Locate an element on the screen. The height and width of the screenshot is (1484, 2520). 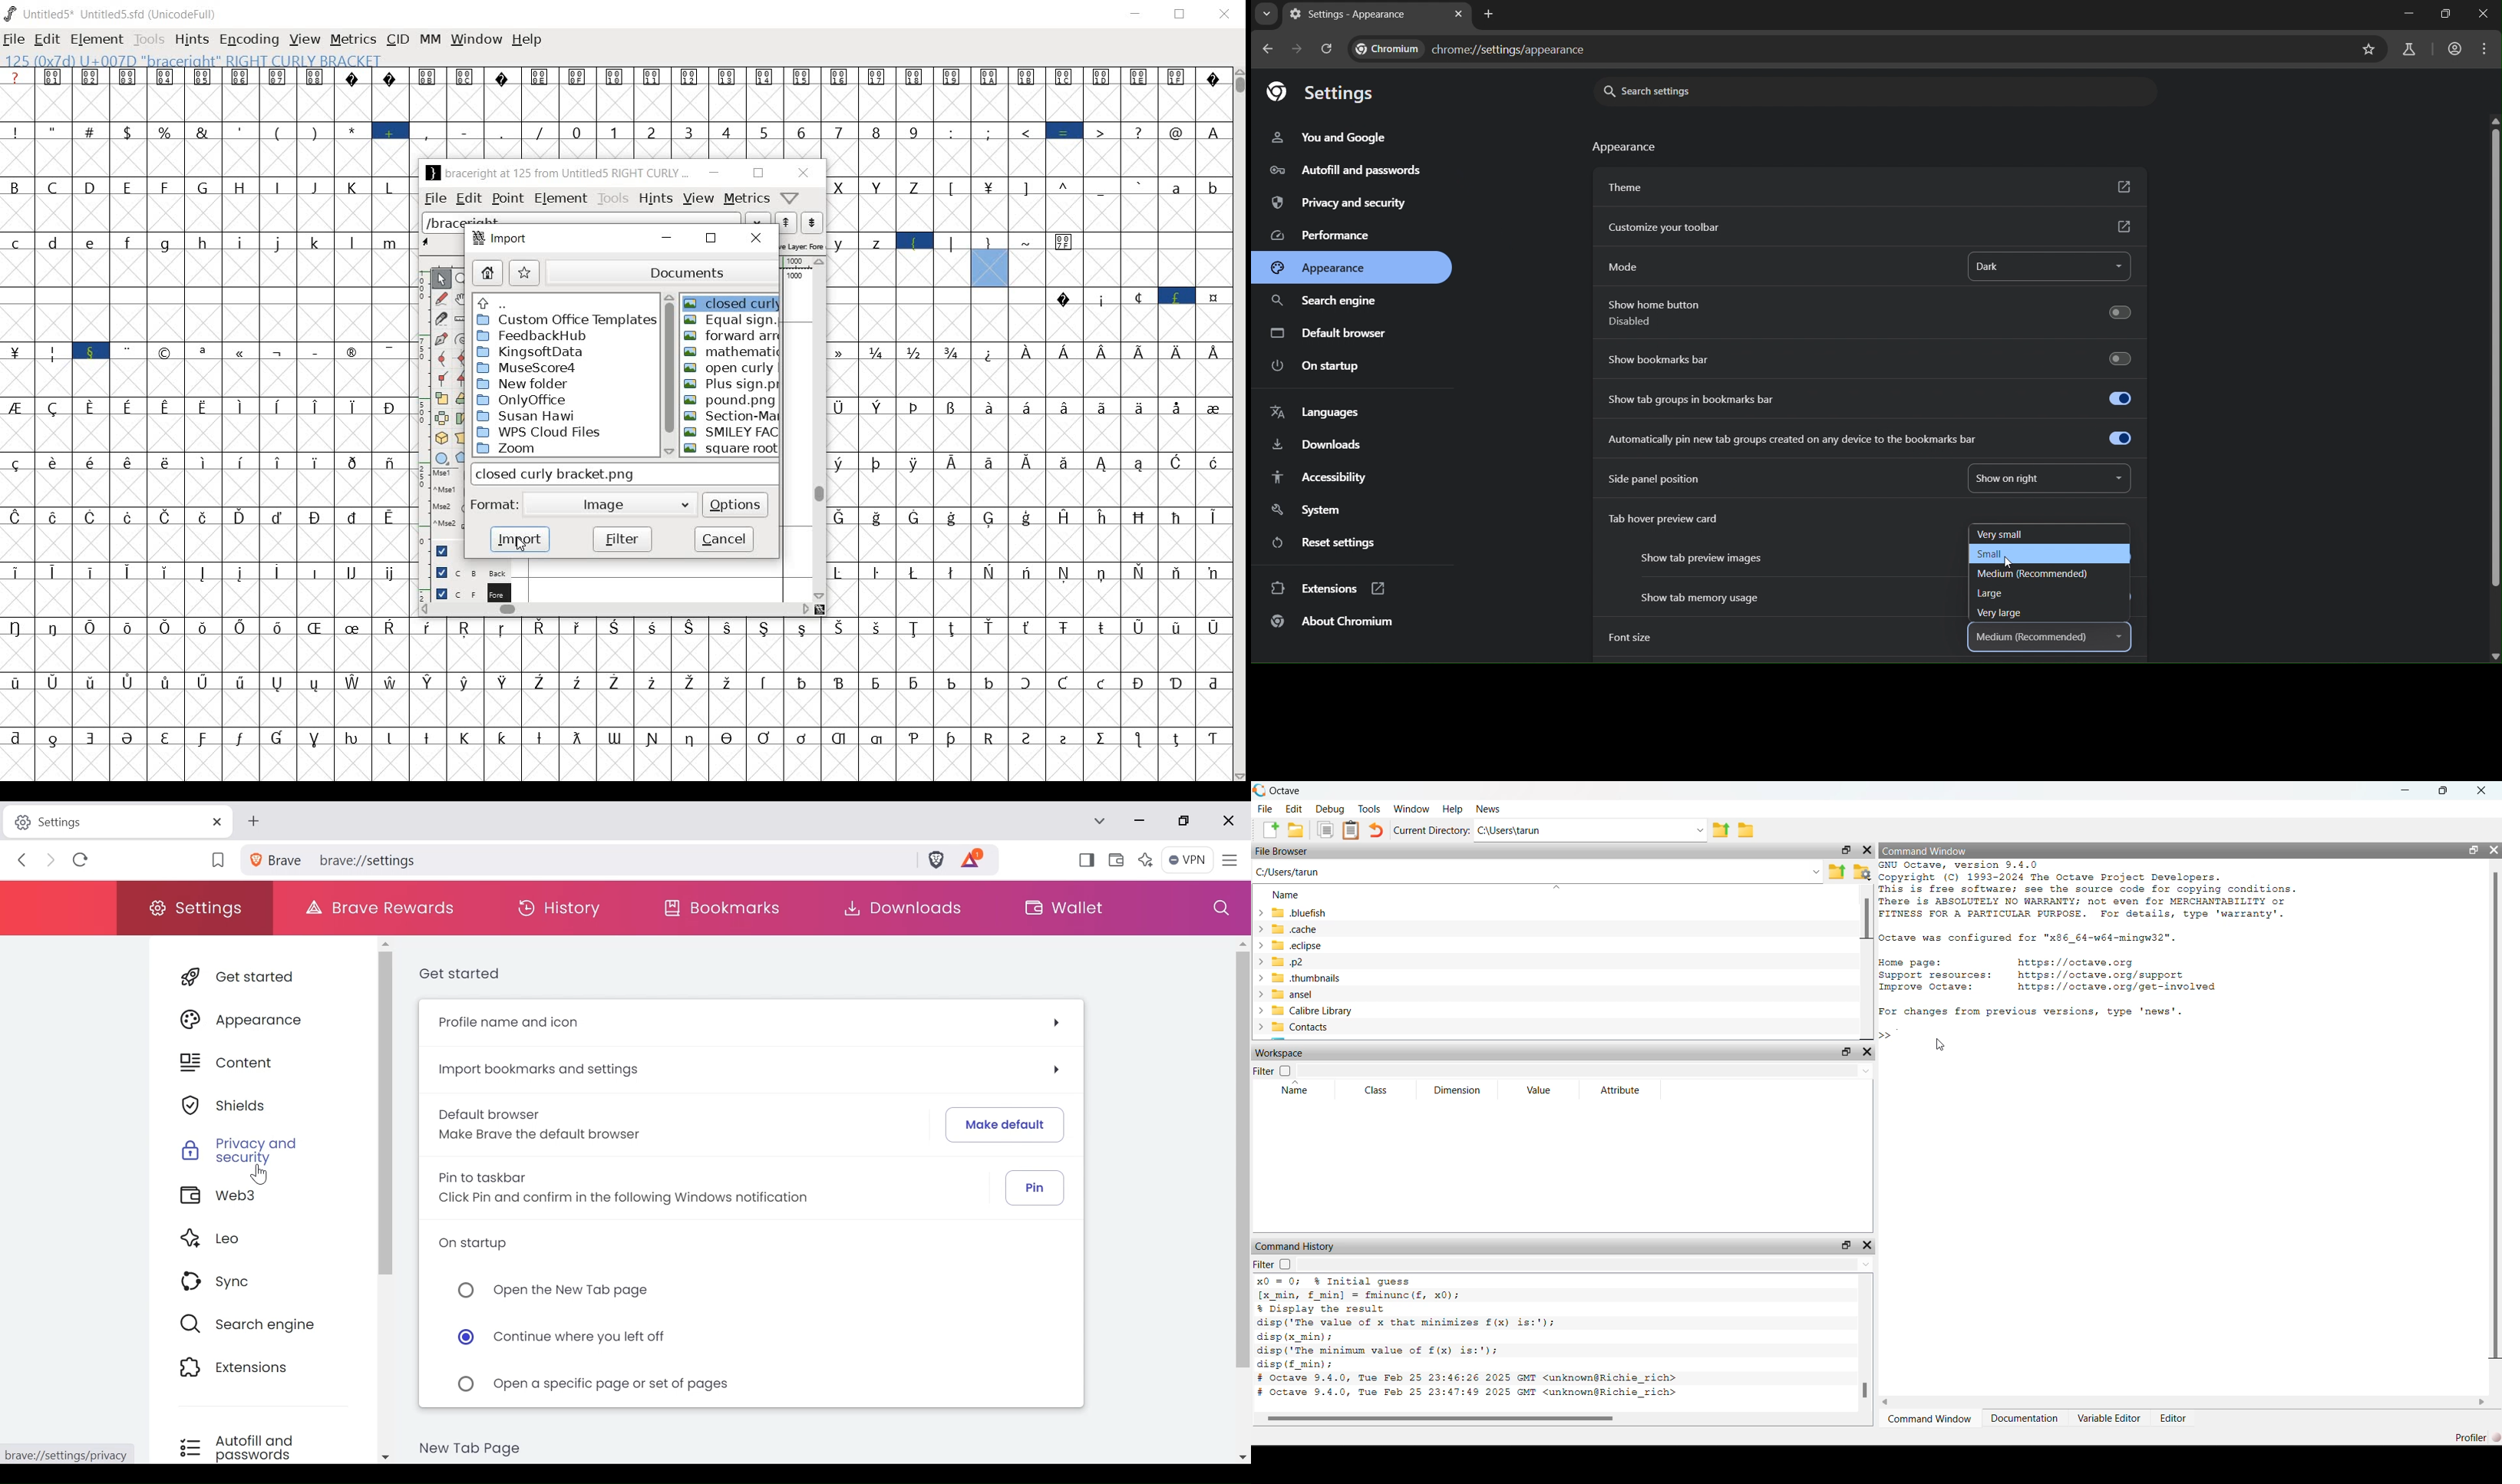
go back one page is located at coordinates (1267, 51).